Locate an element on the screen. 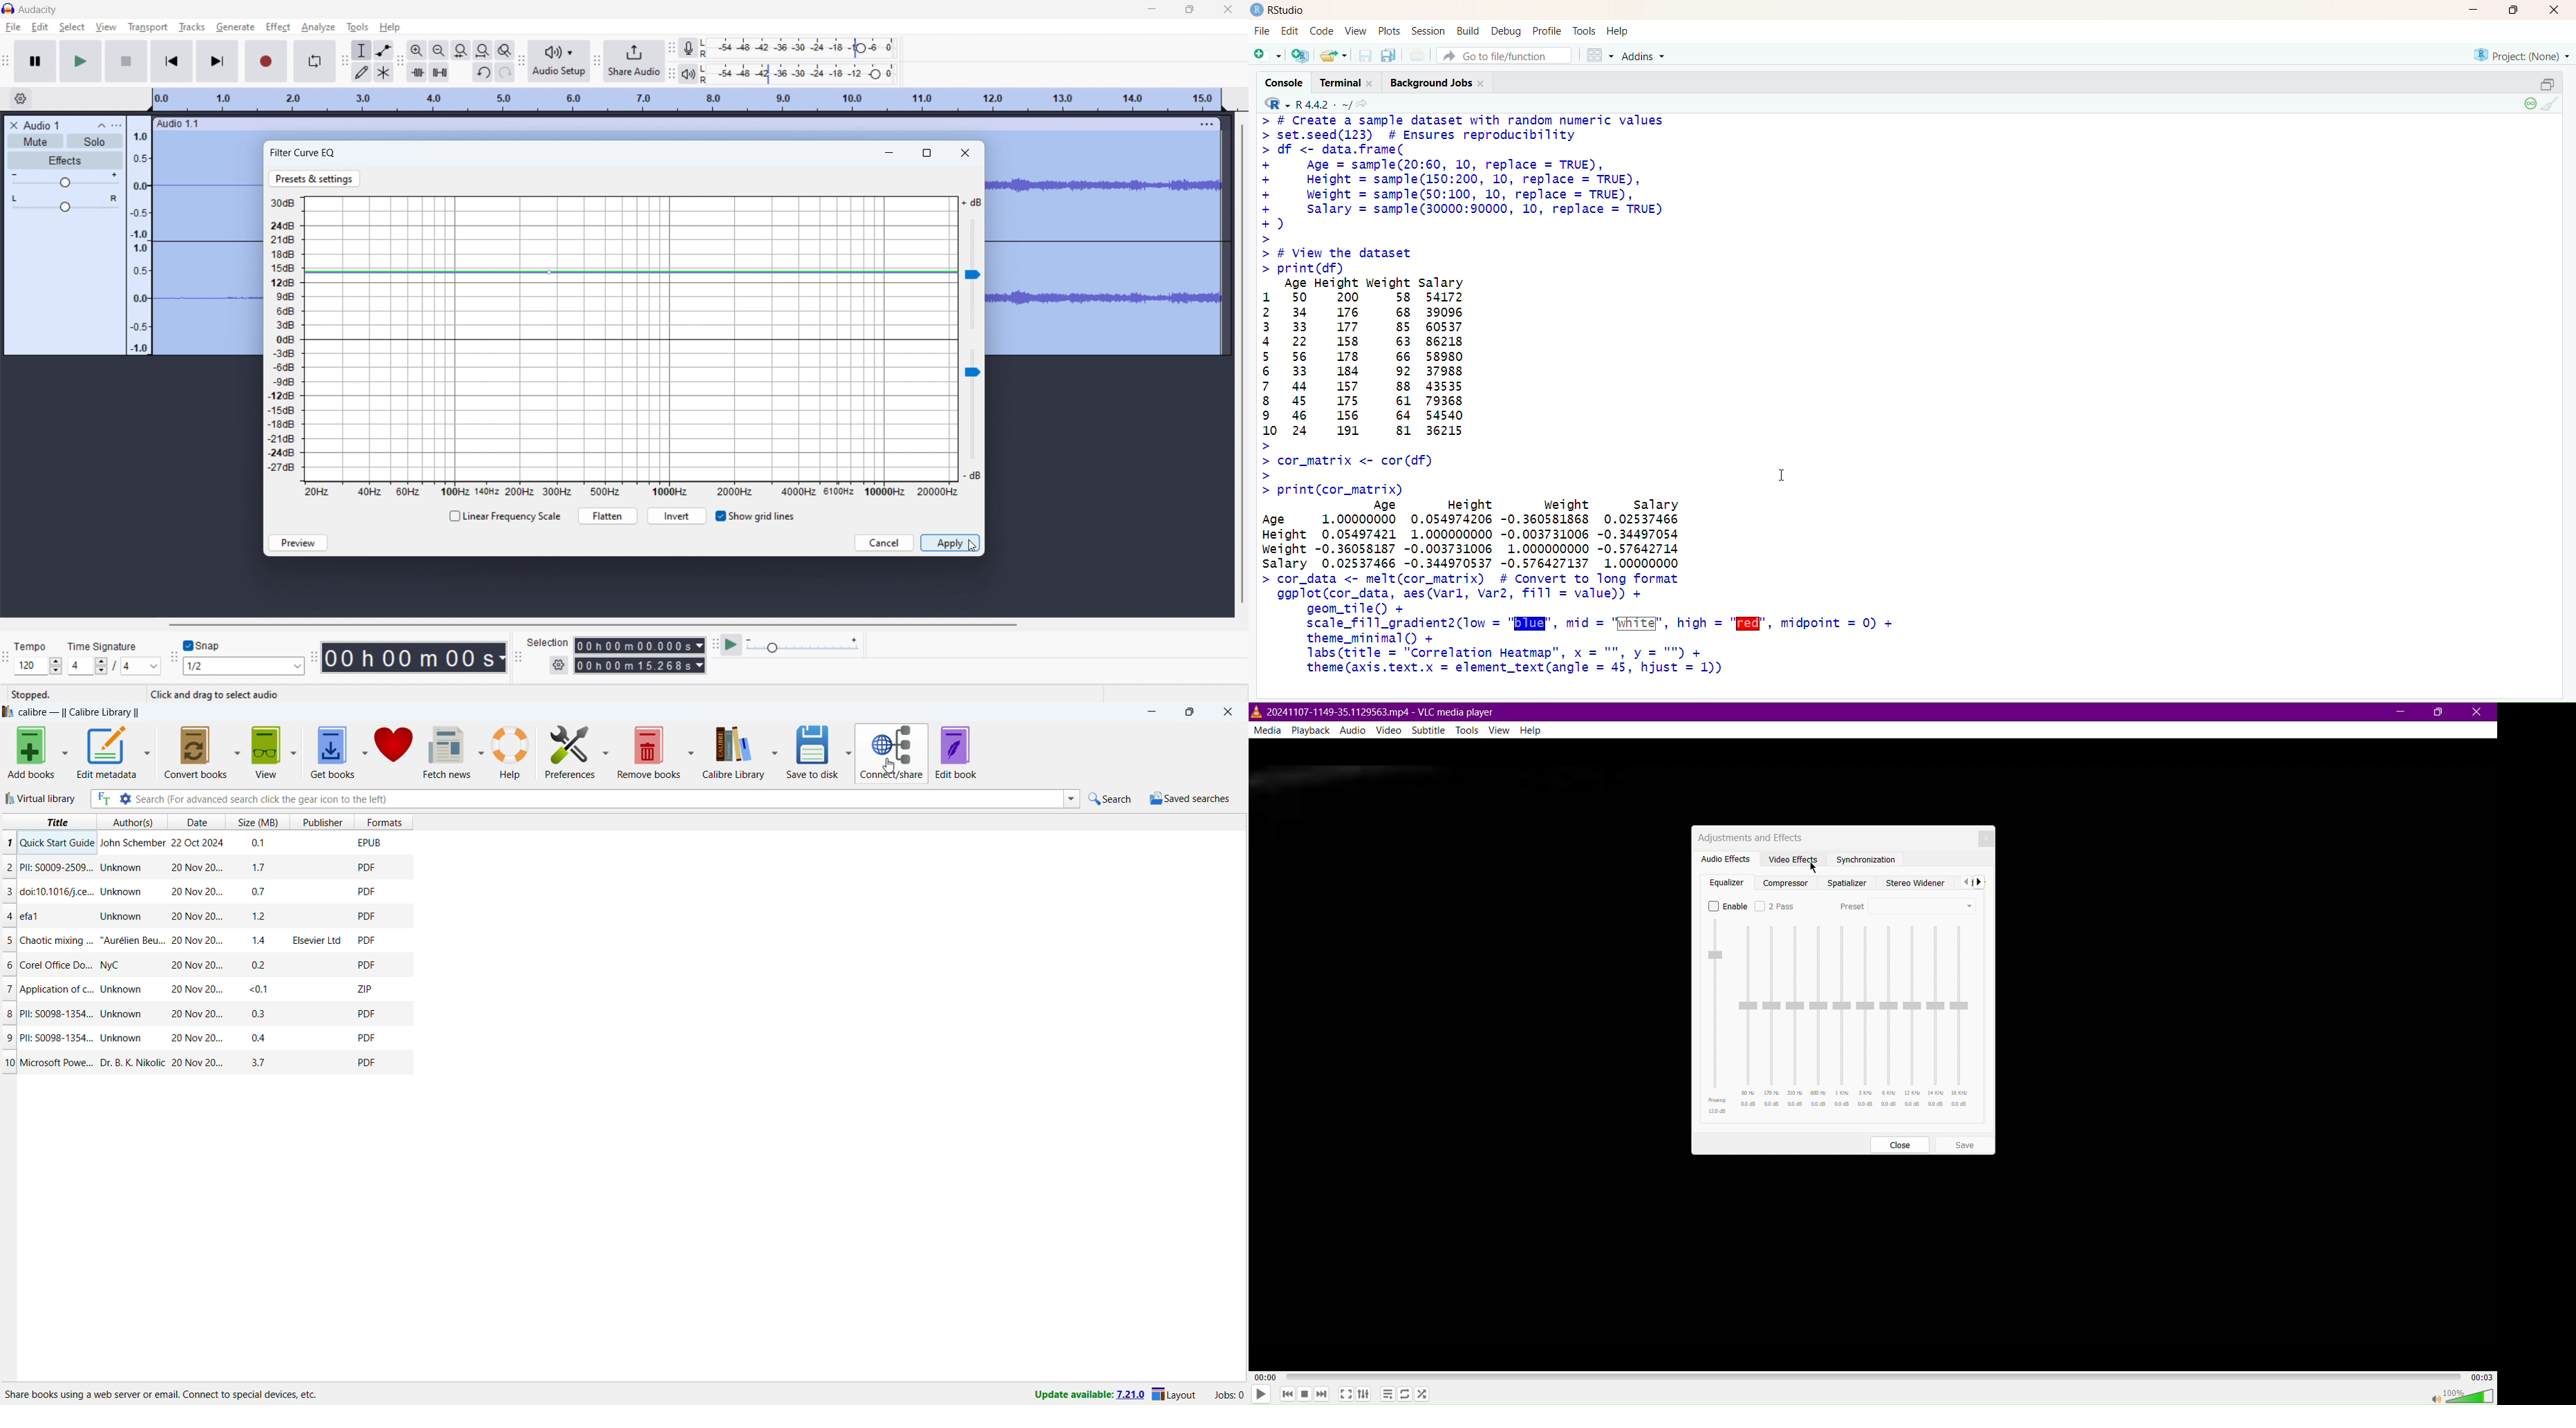  fetch news options is located at coordinates (481, 751).